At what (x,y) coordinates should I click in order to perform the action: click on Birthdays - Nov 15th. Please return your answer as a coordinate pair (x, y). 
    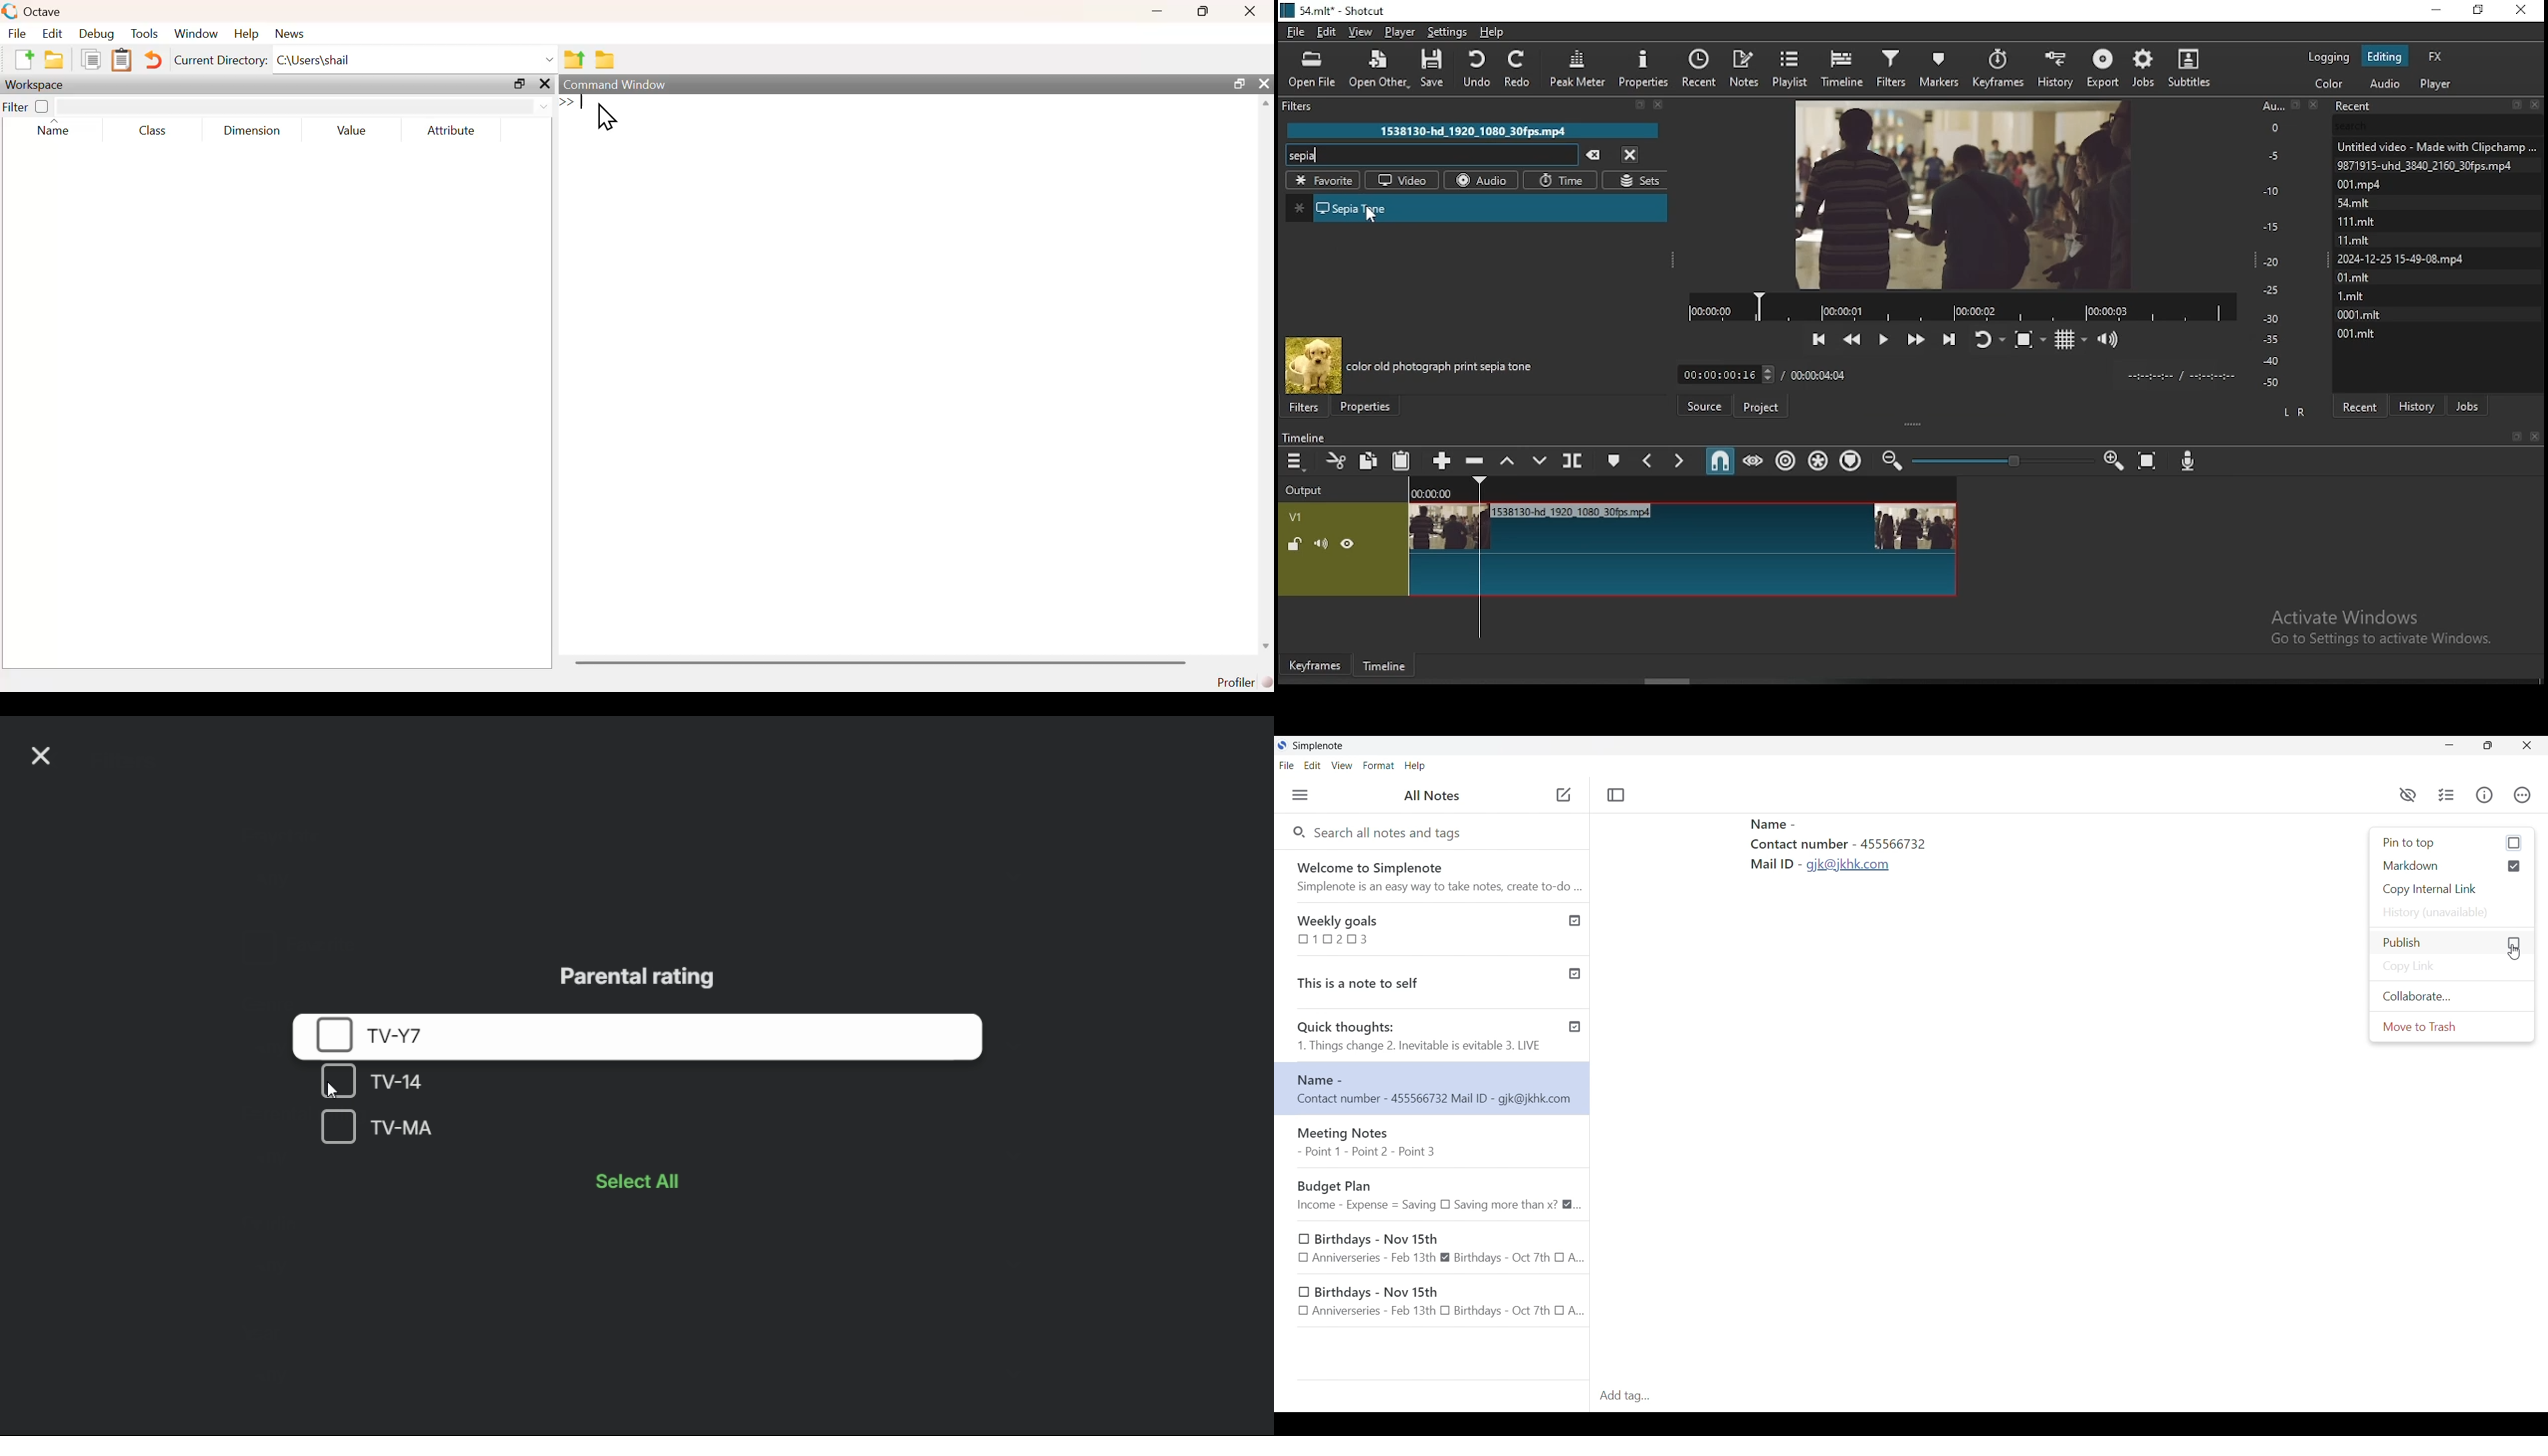
    Looking at the image, I should click on (1435, 1303).